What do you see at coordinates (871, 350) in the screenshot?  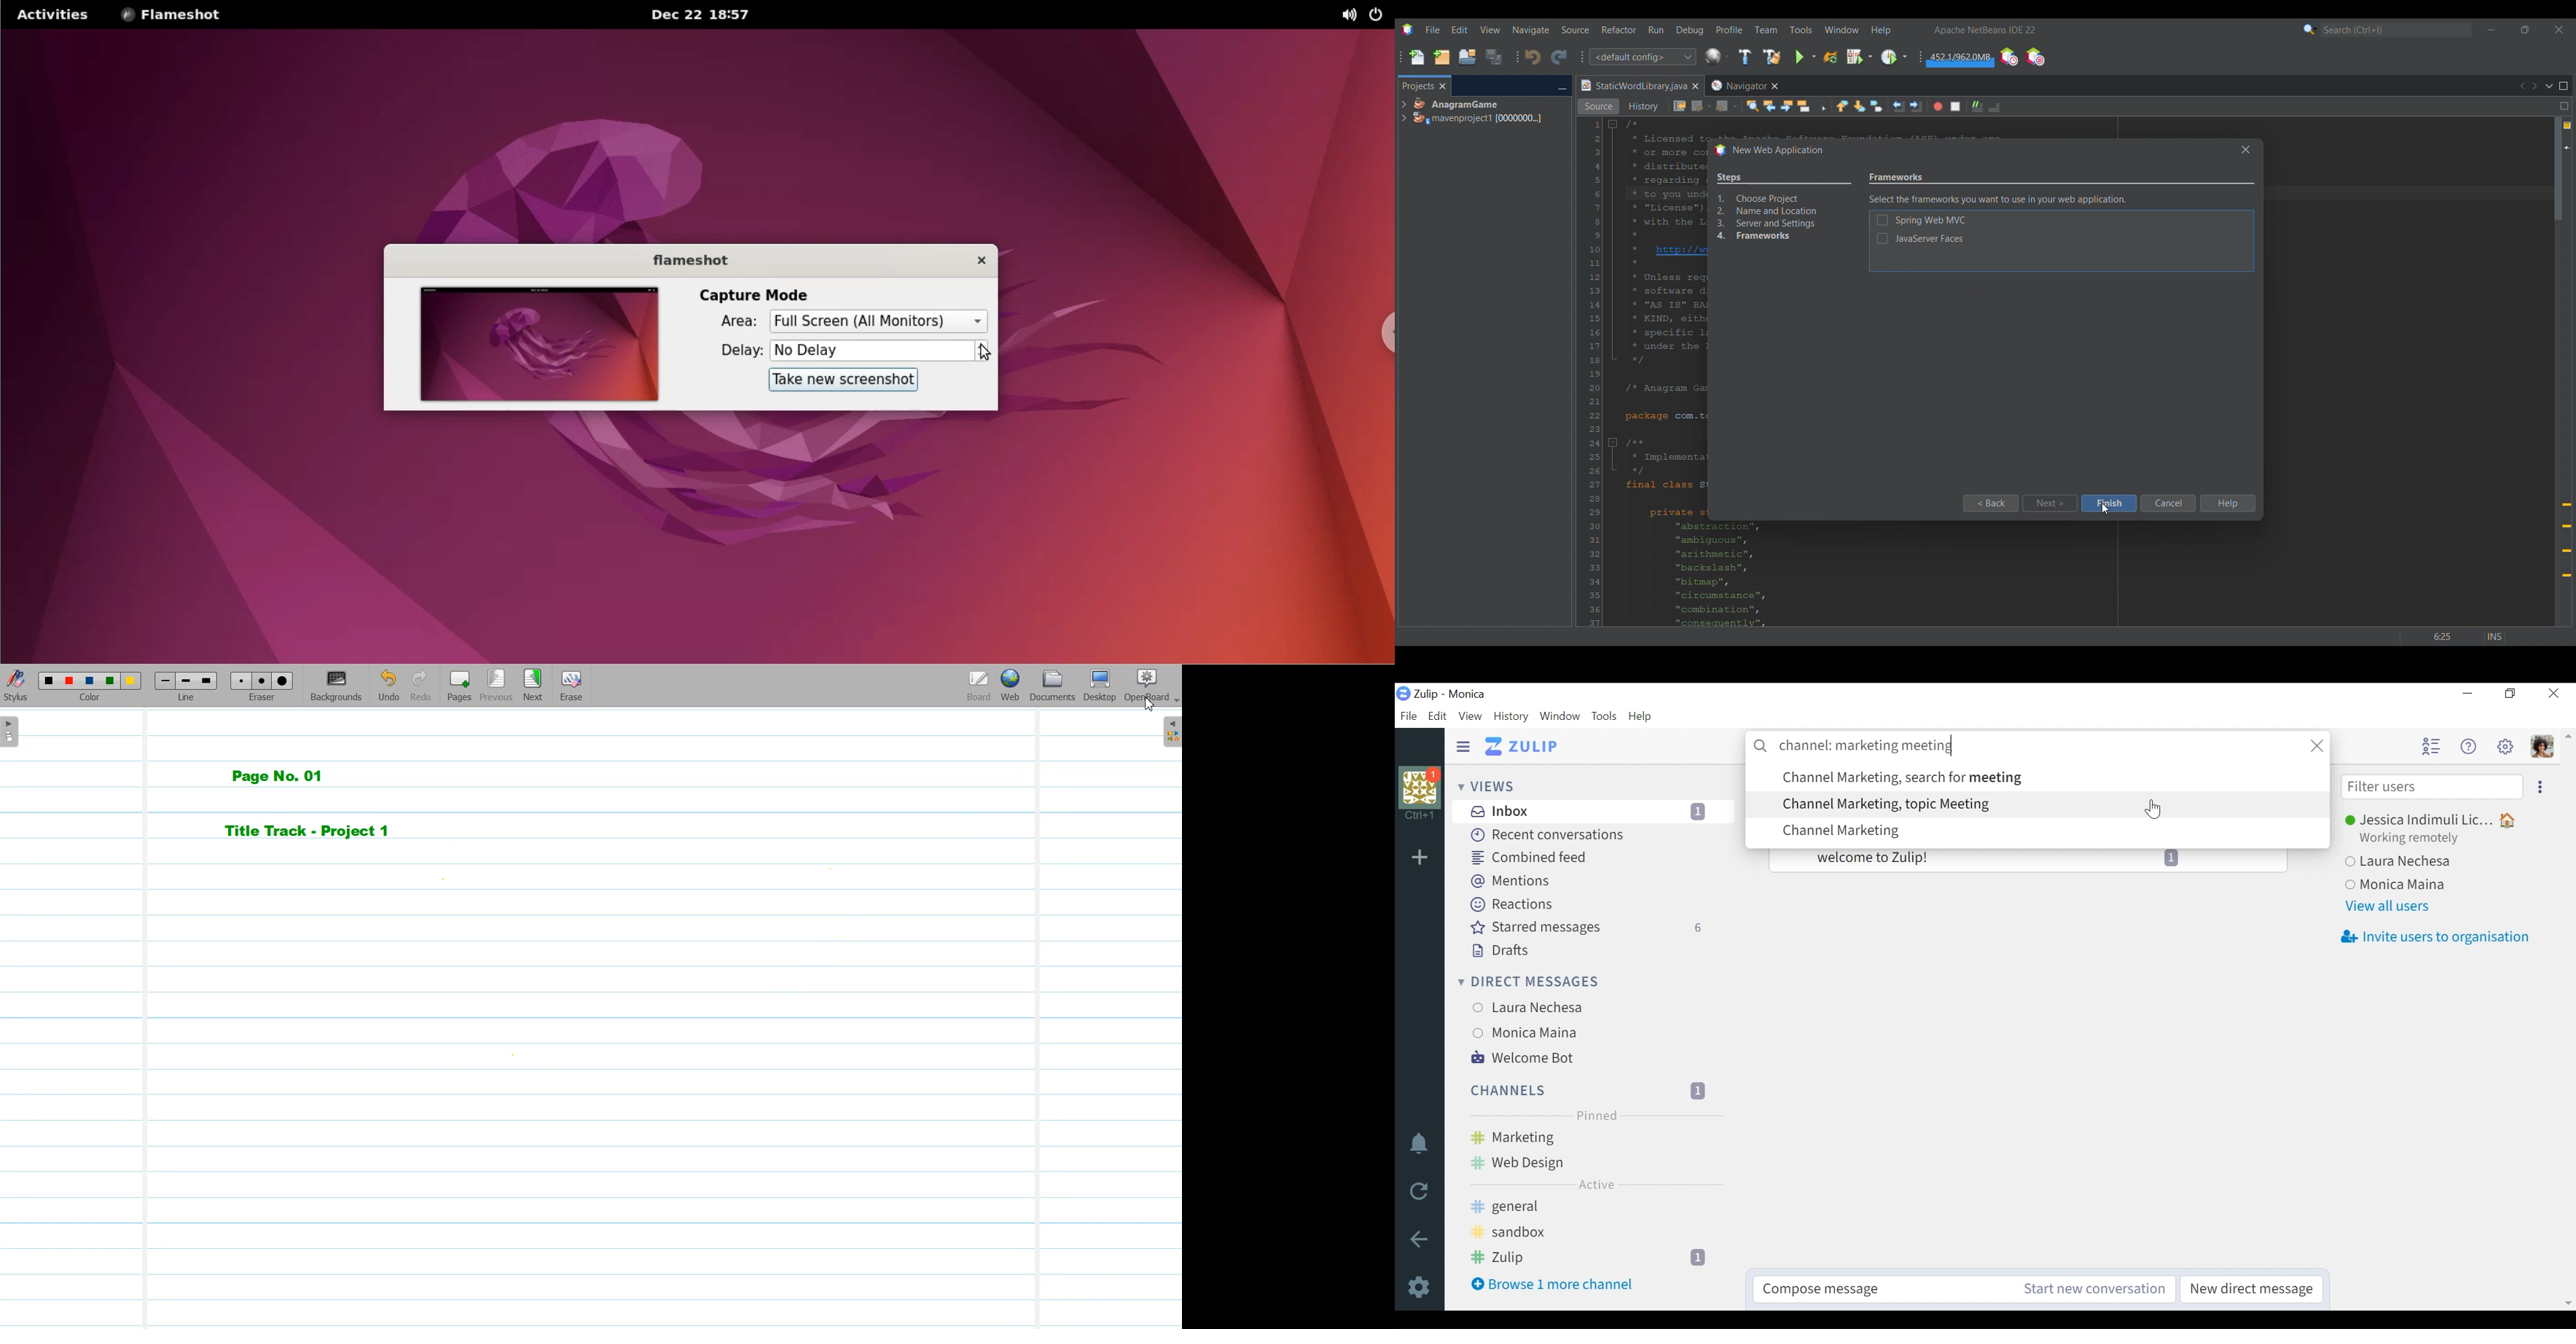 I see `No delay` at bounding box center [871, 350].